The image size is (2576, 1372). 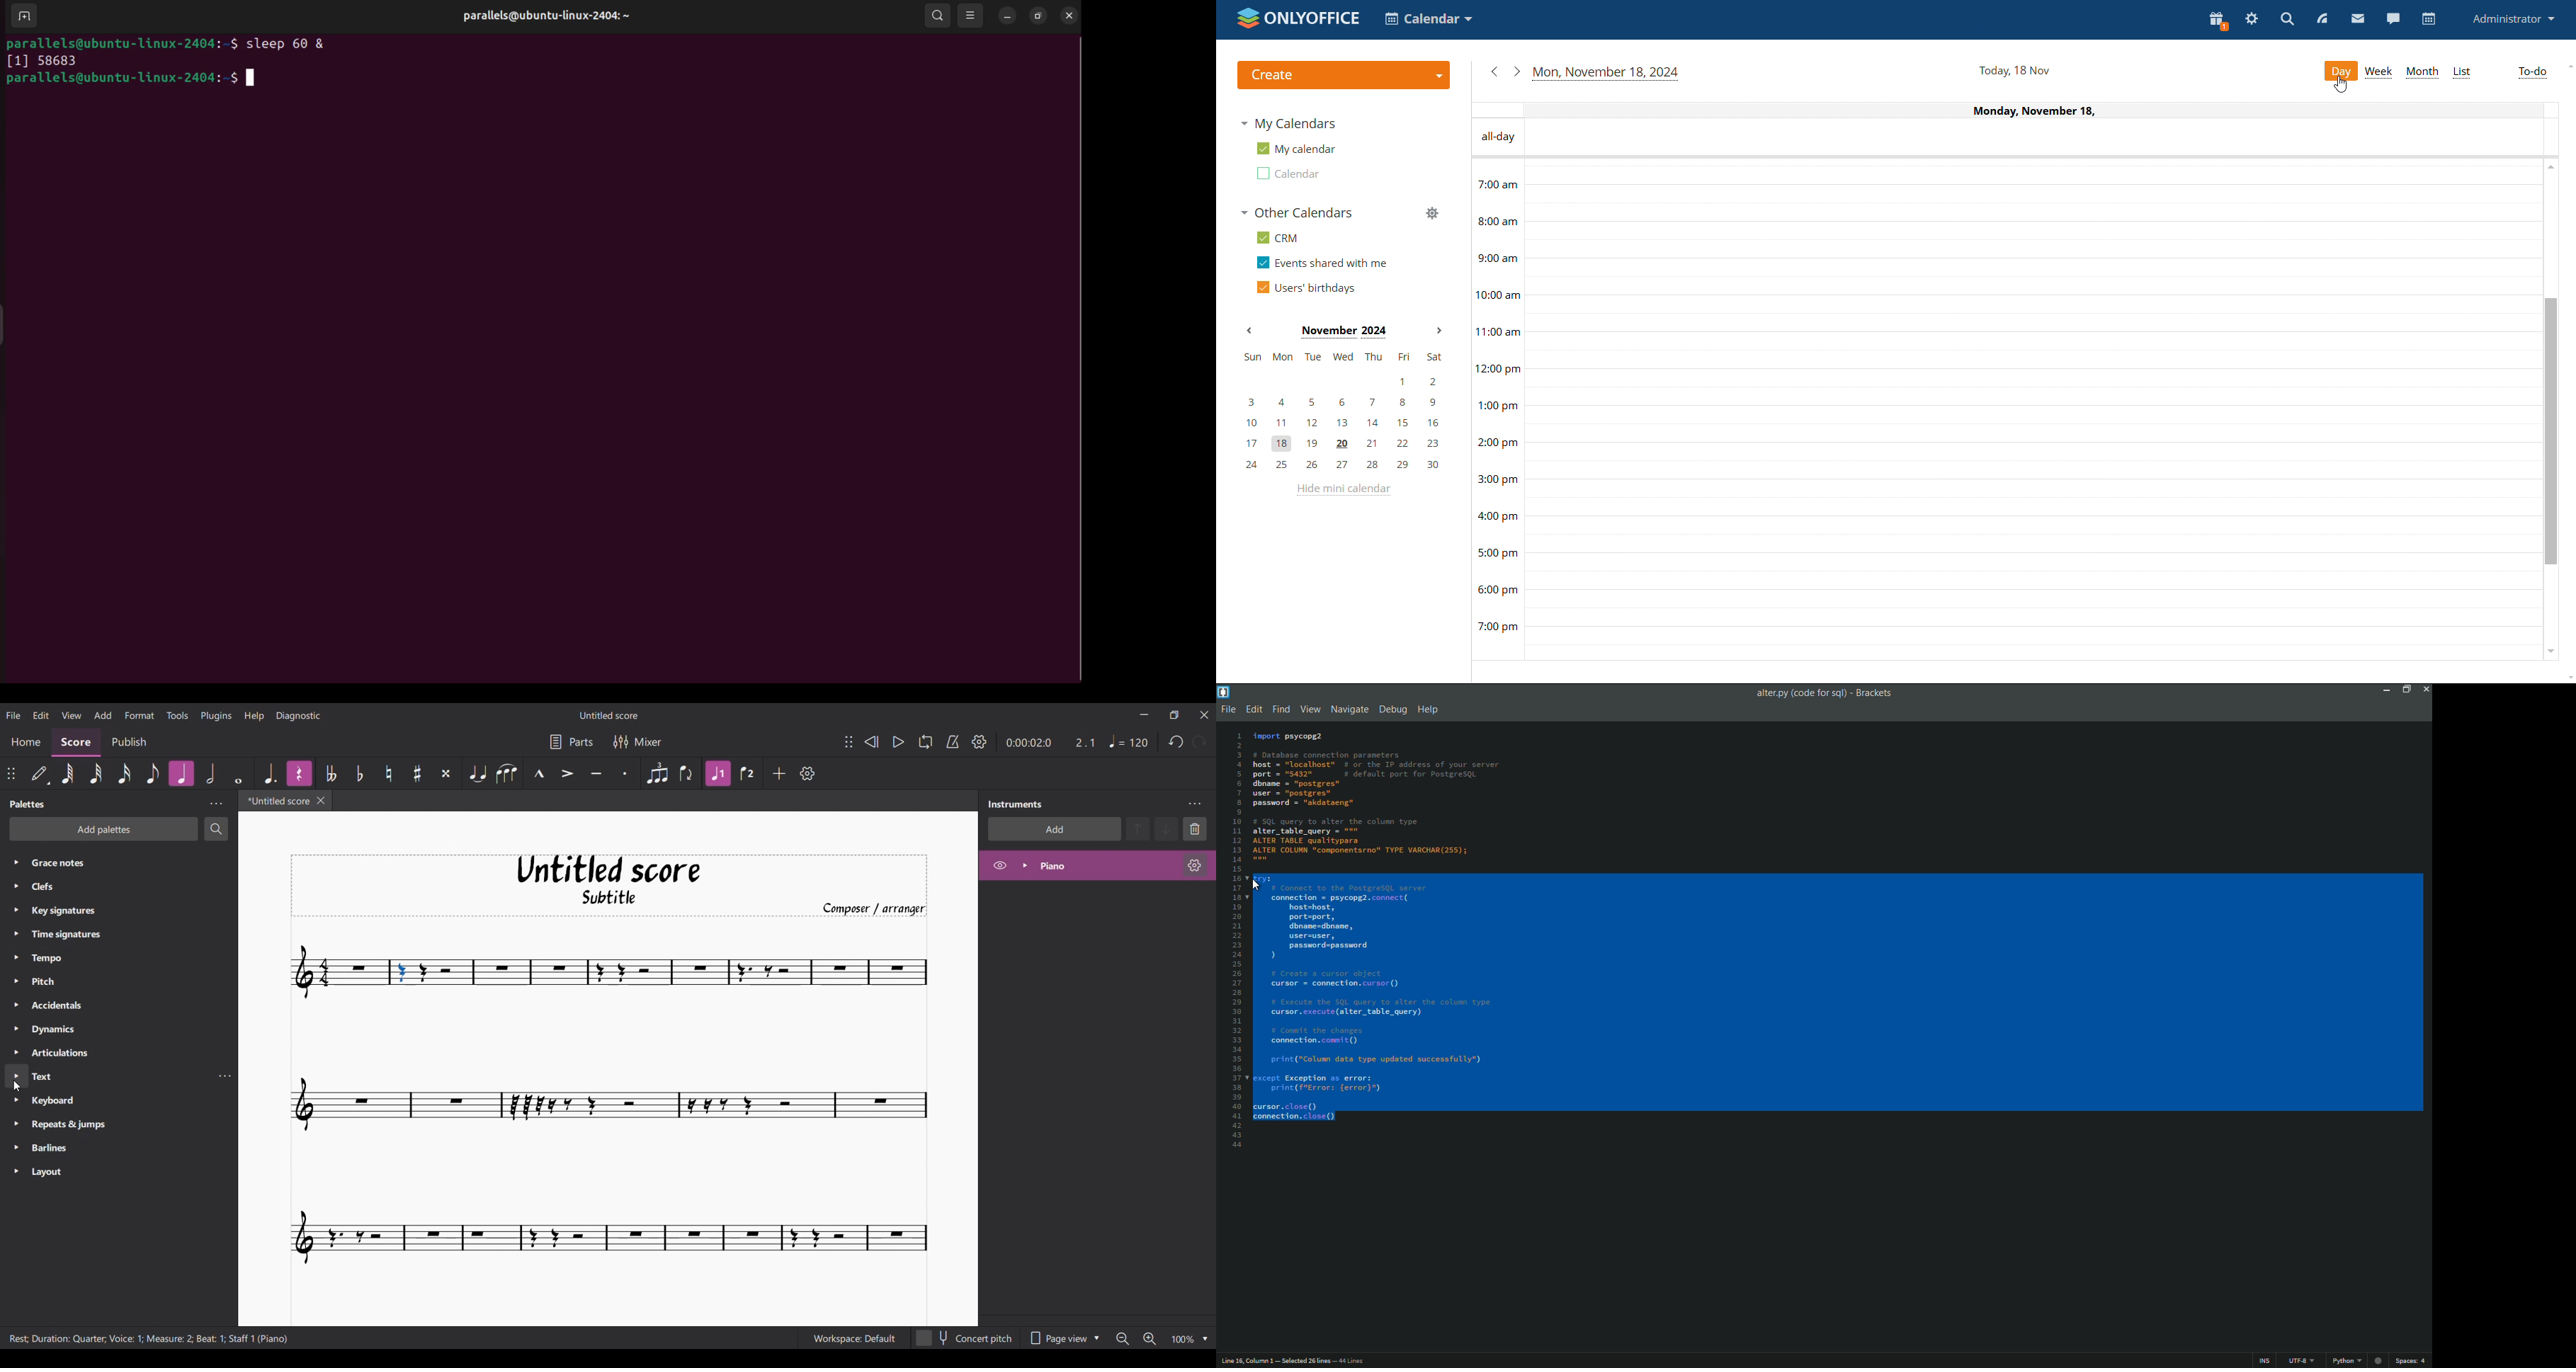 What do you see at coordinates (216, 828) in the screenshot?
I see `Search` at bounding box center [216, 828].